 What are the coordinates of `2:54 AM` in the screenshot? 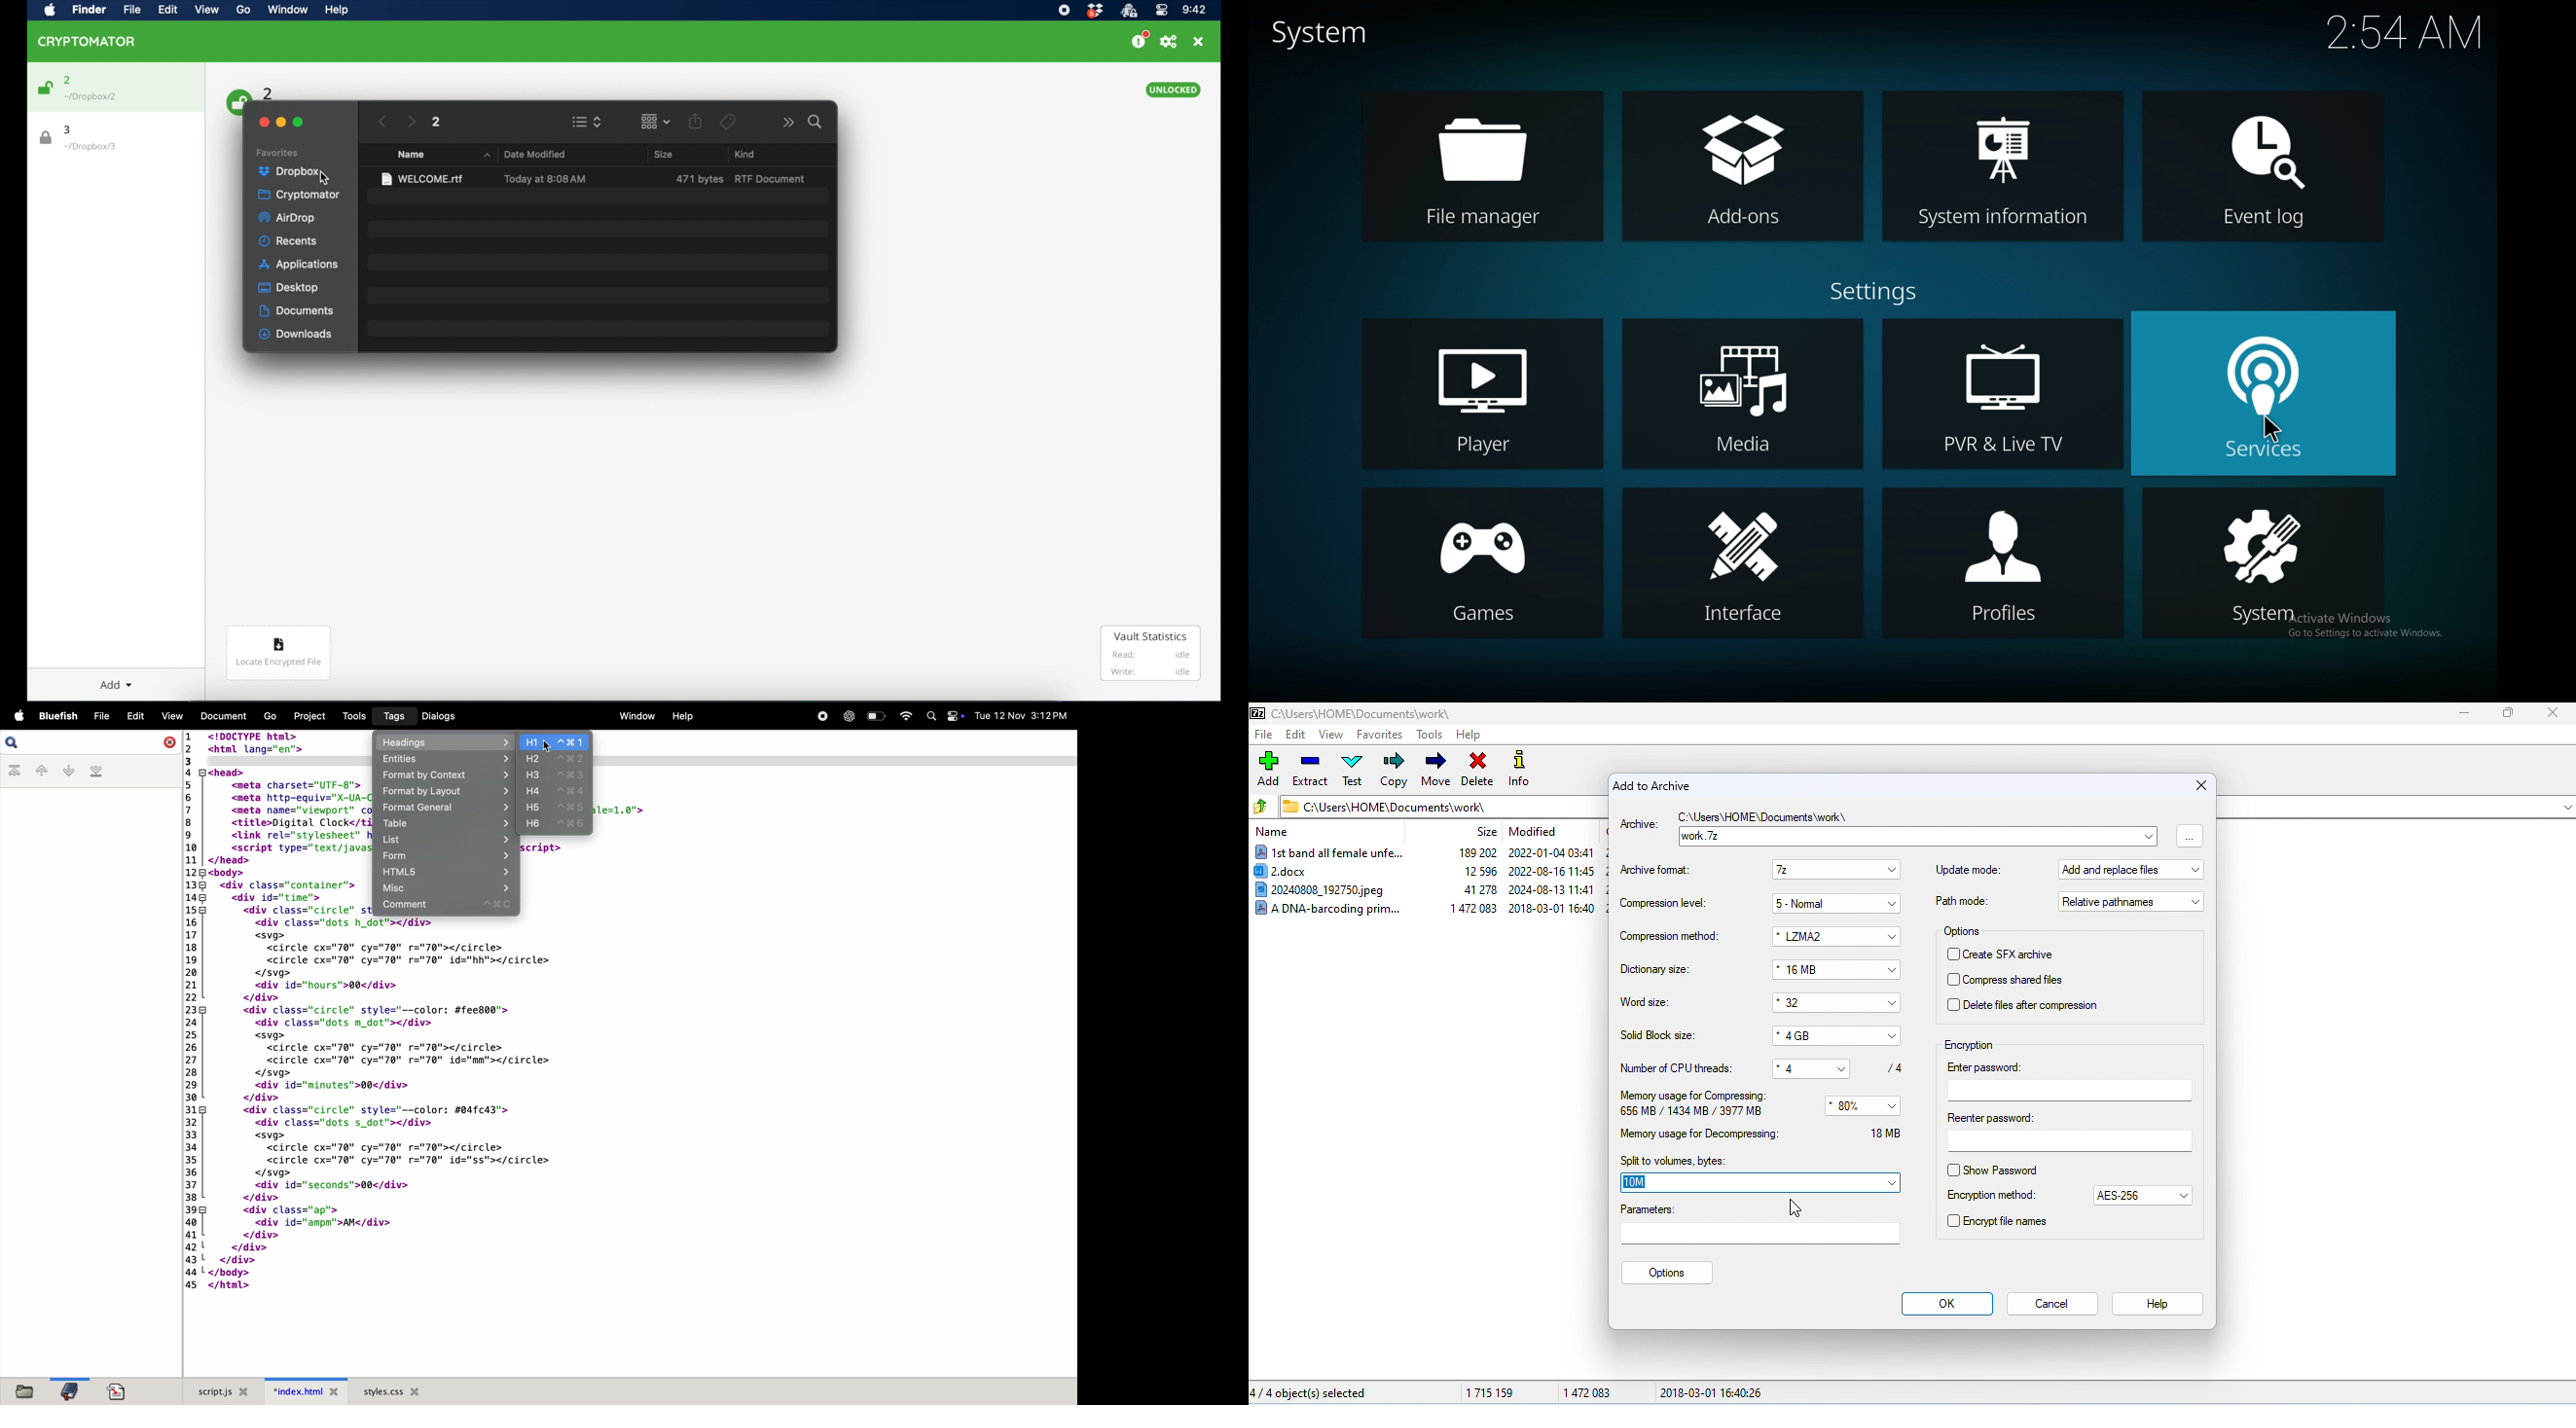 It's located at (2405, 34).